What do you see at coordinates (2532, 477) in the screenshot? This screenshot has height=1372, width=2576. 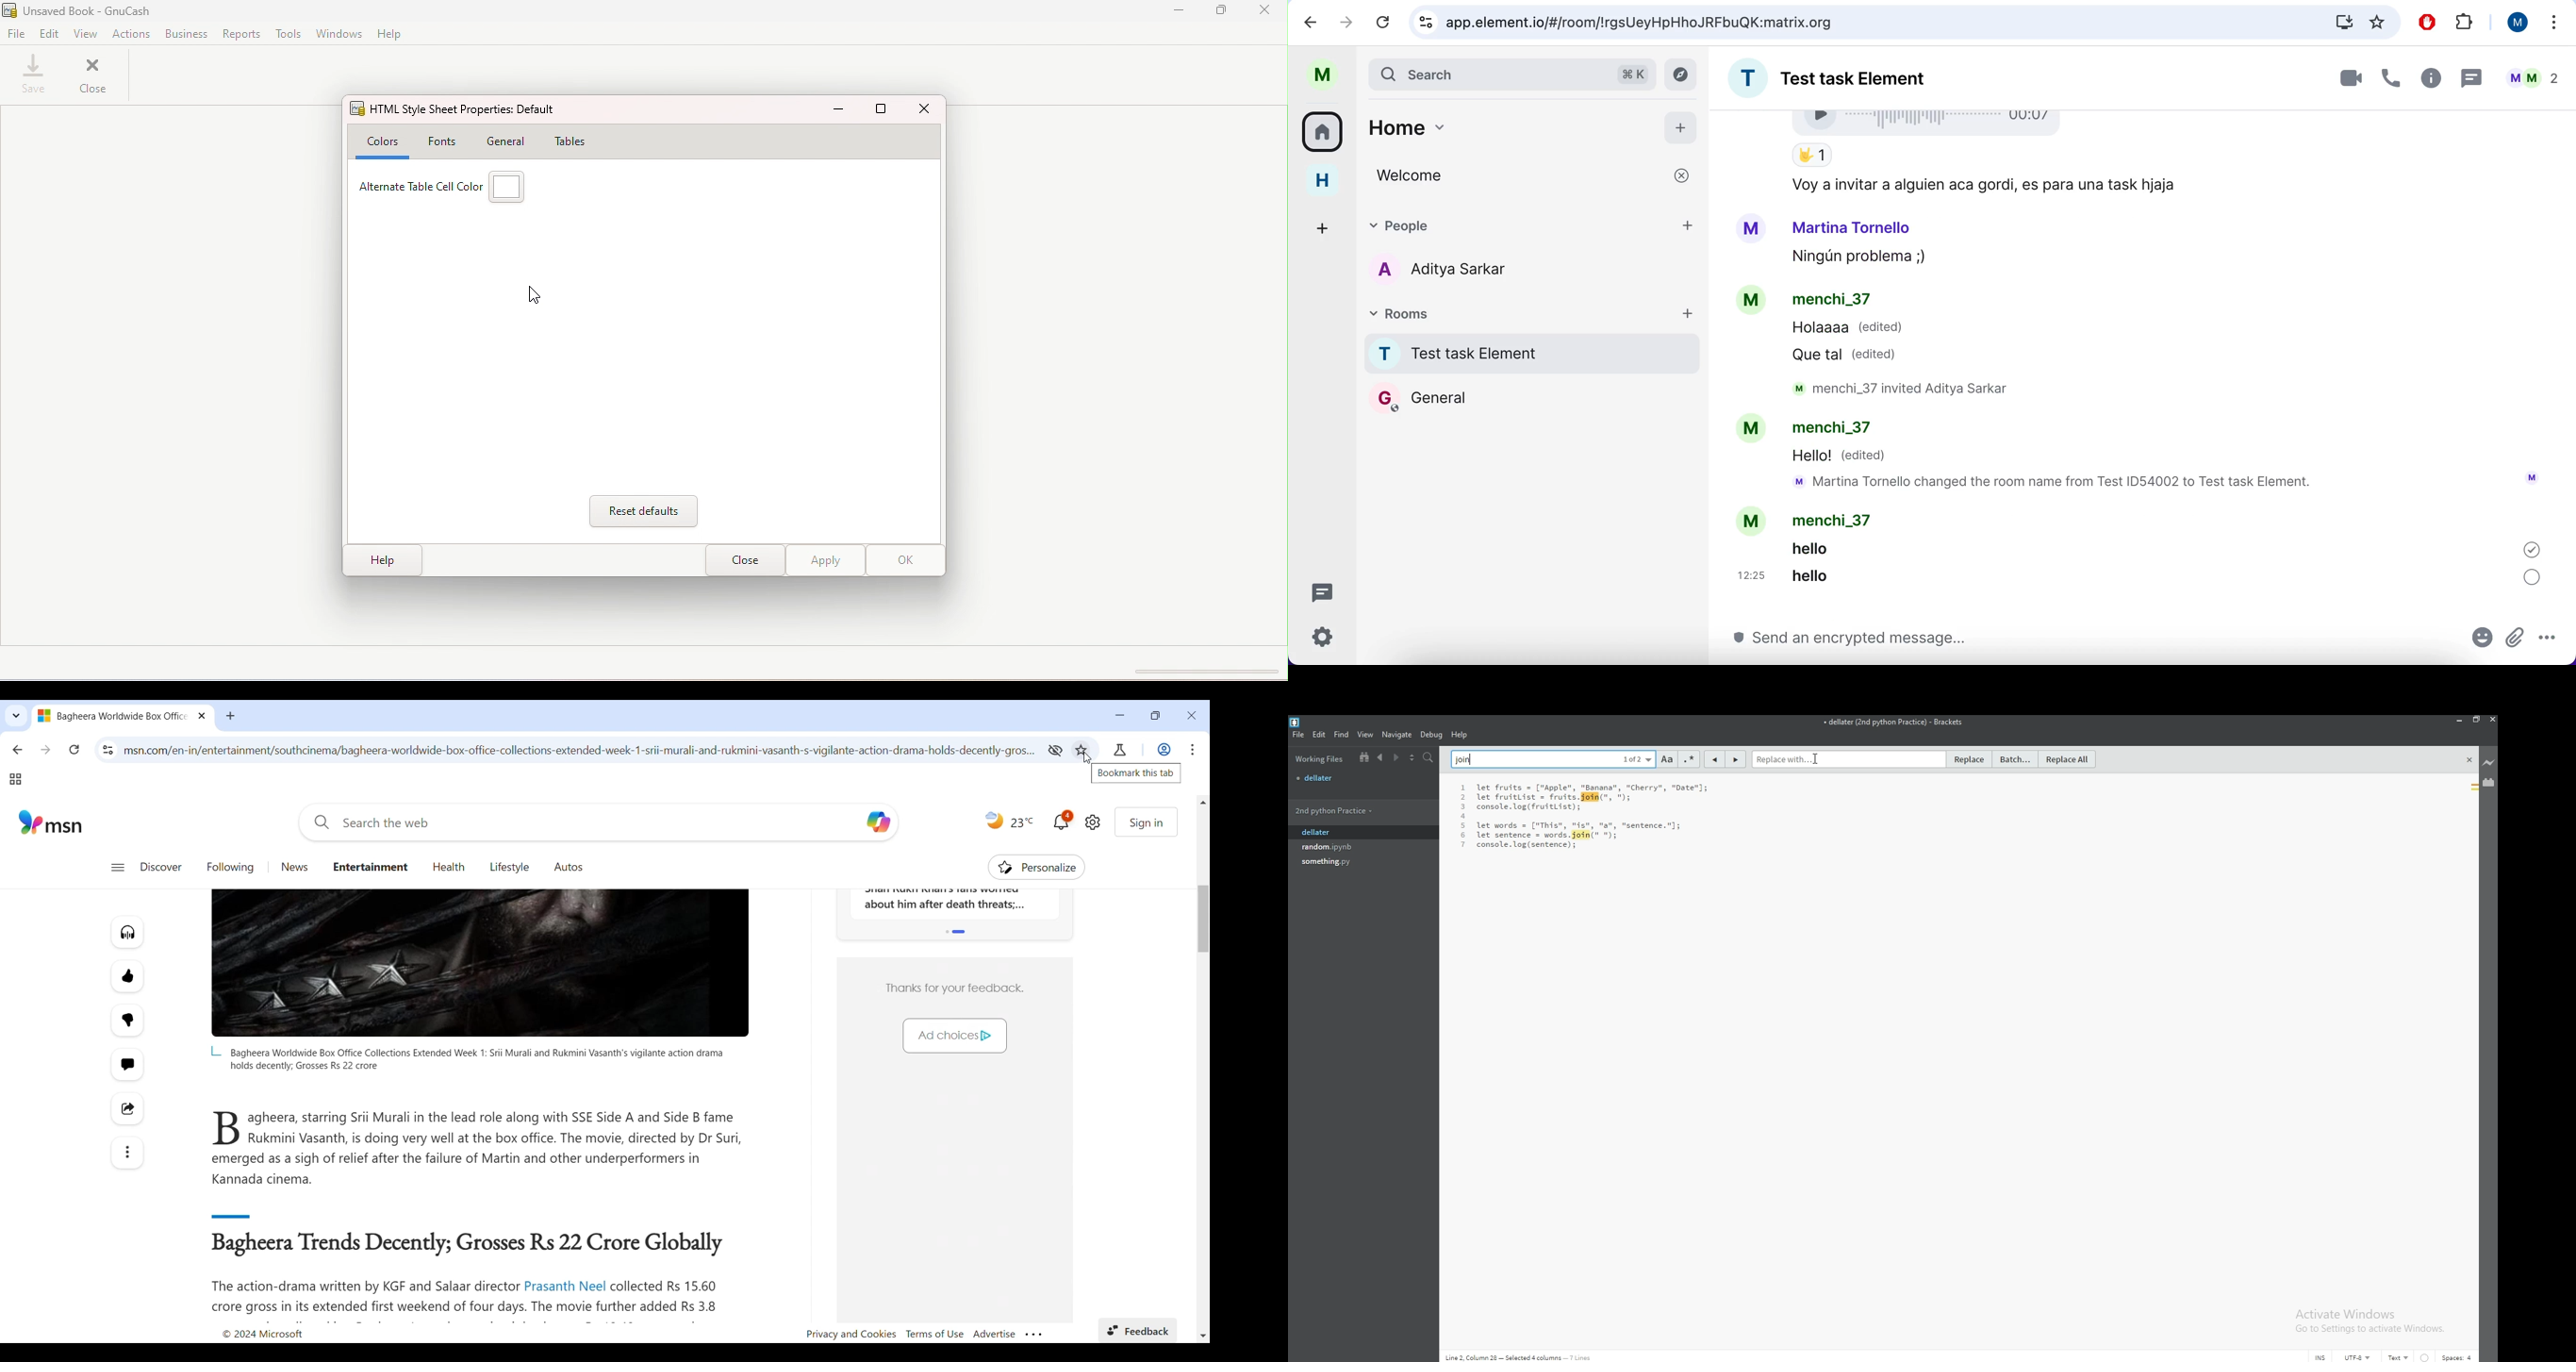 I see `avatar` at bounding box center [2532, 477].